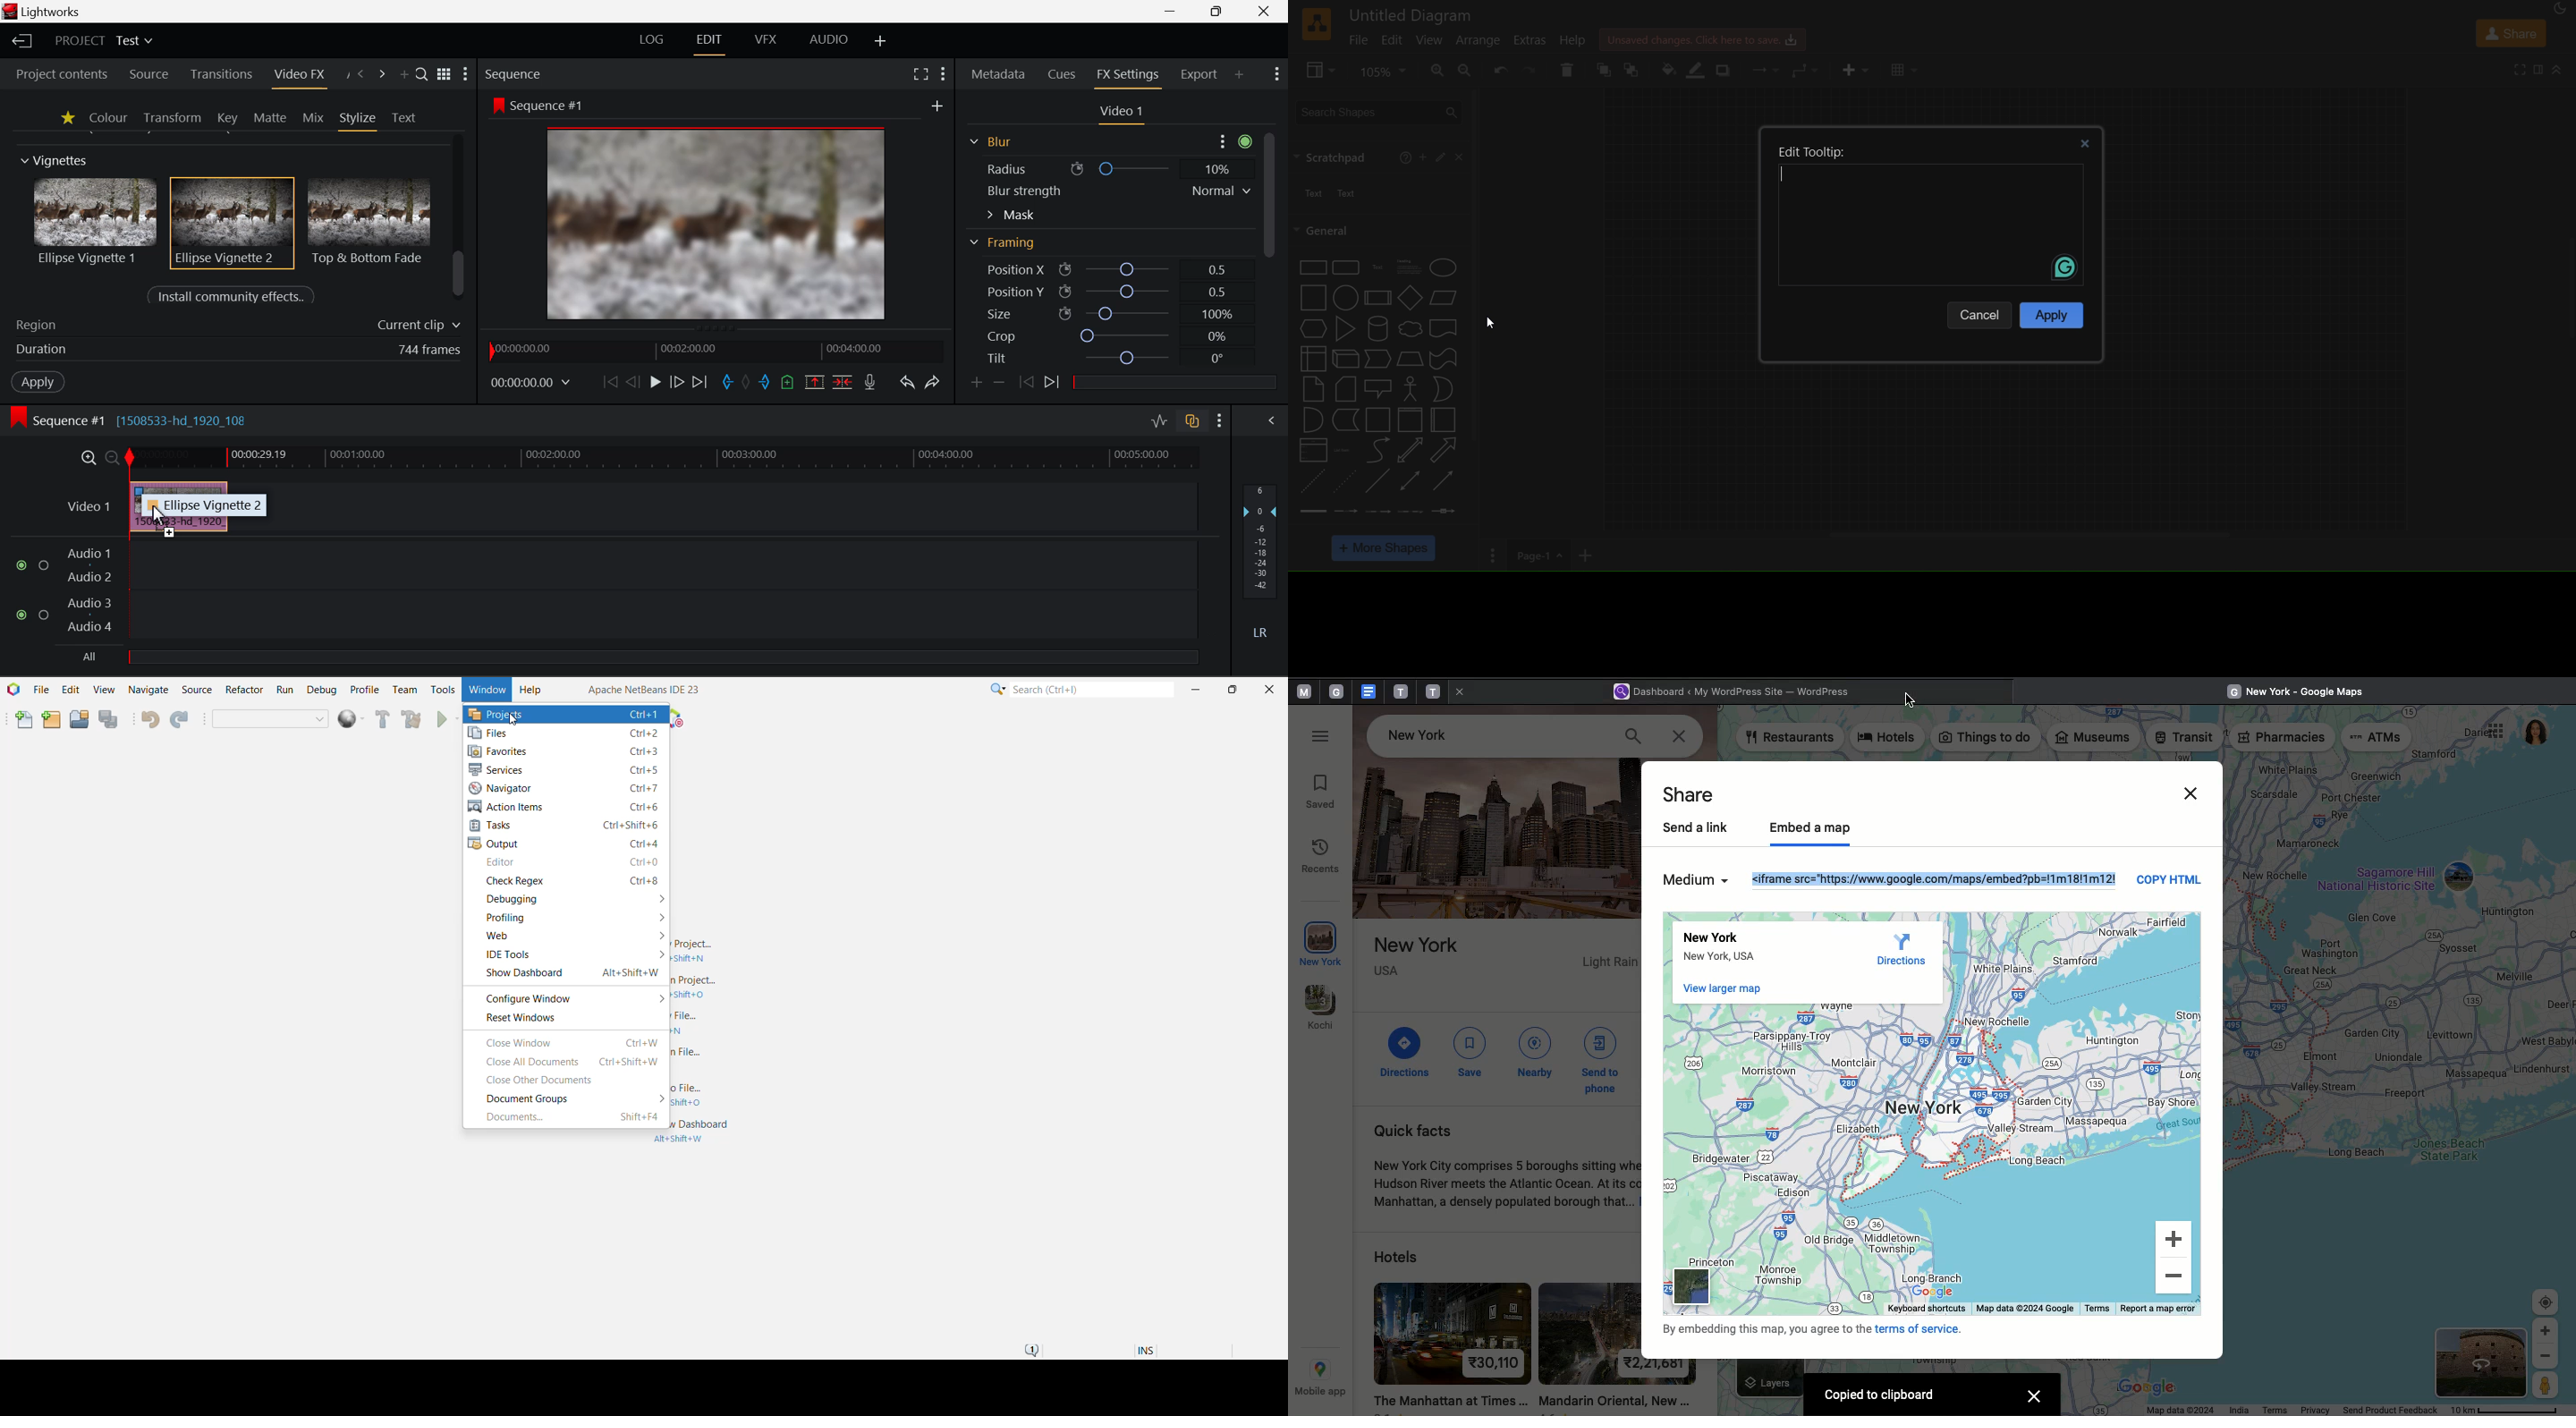 The height and width of the screenshot is (1428, 2576). Describe the element at coordinates (1572, 40) in the screenshot. I see `help` at that location.